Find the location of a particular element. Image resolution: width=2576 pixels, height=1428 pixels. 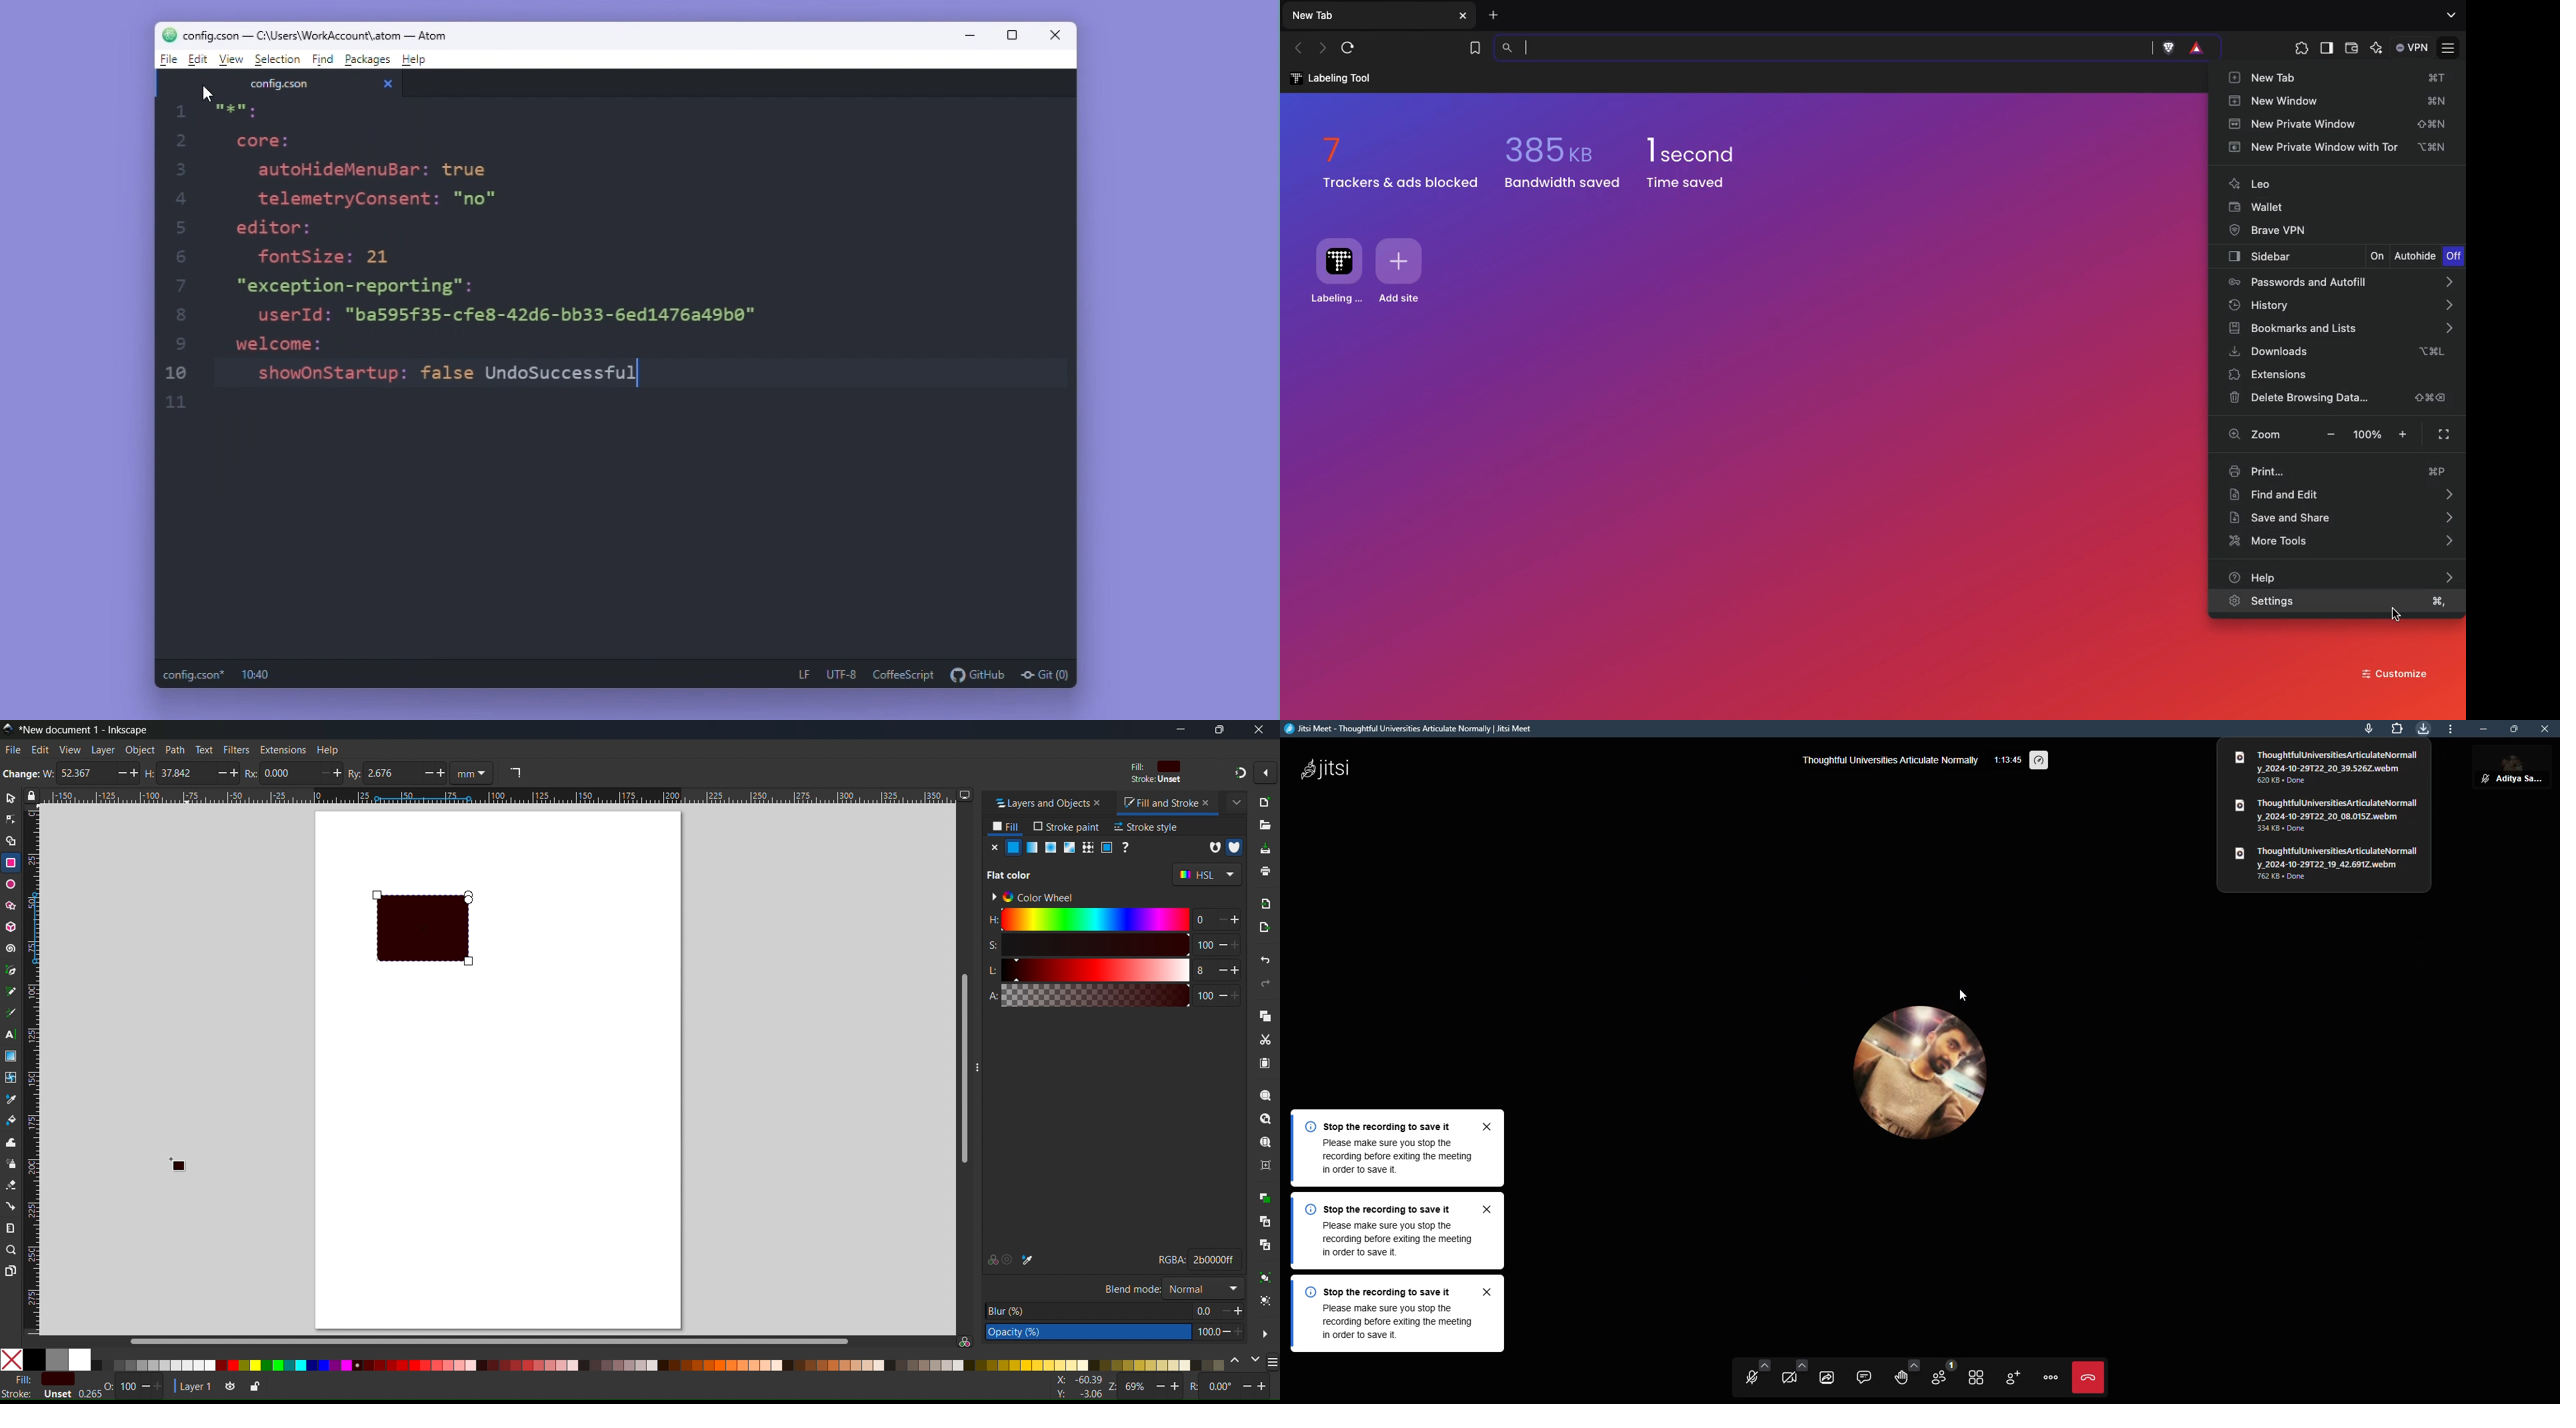

 100 is located at coordinates (1203, 996).